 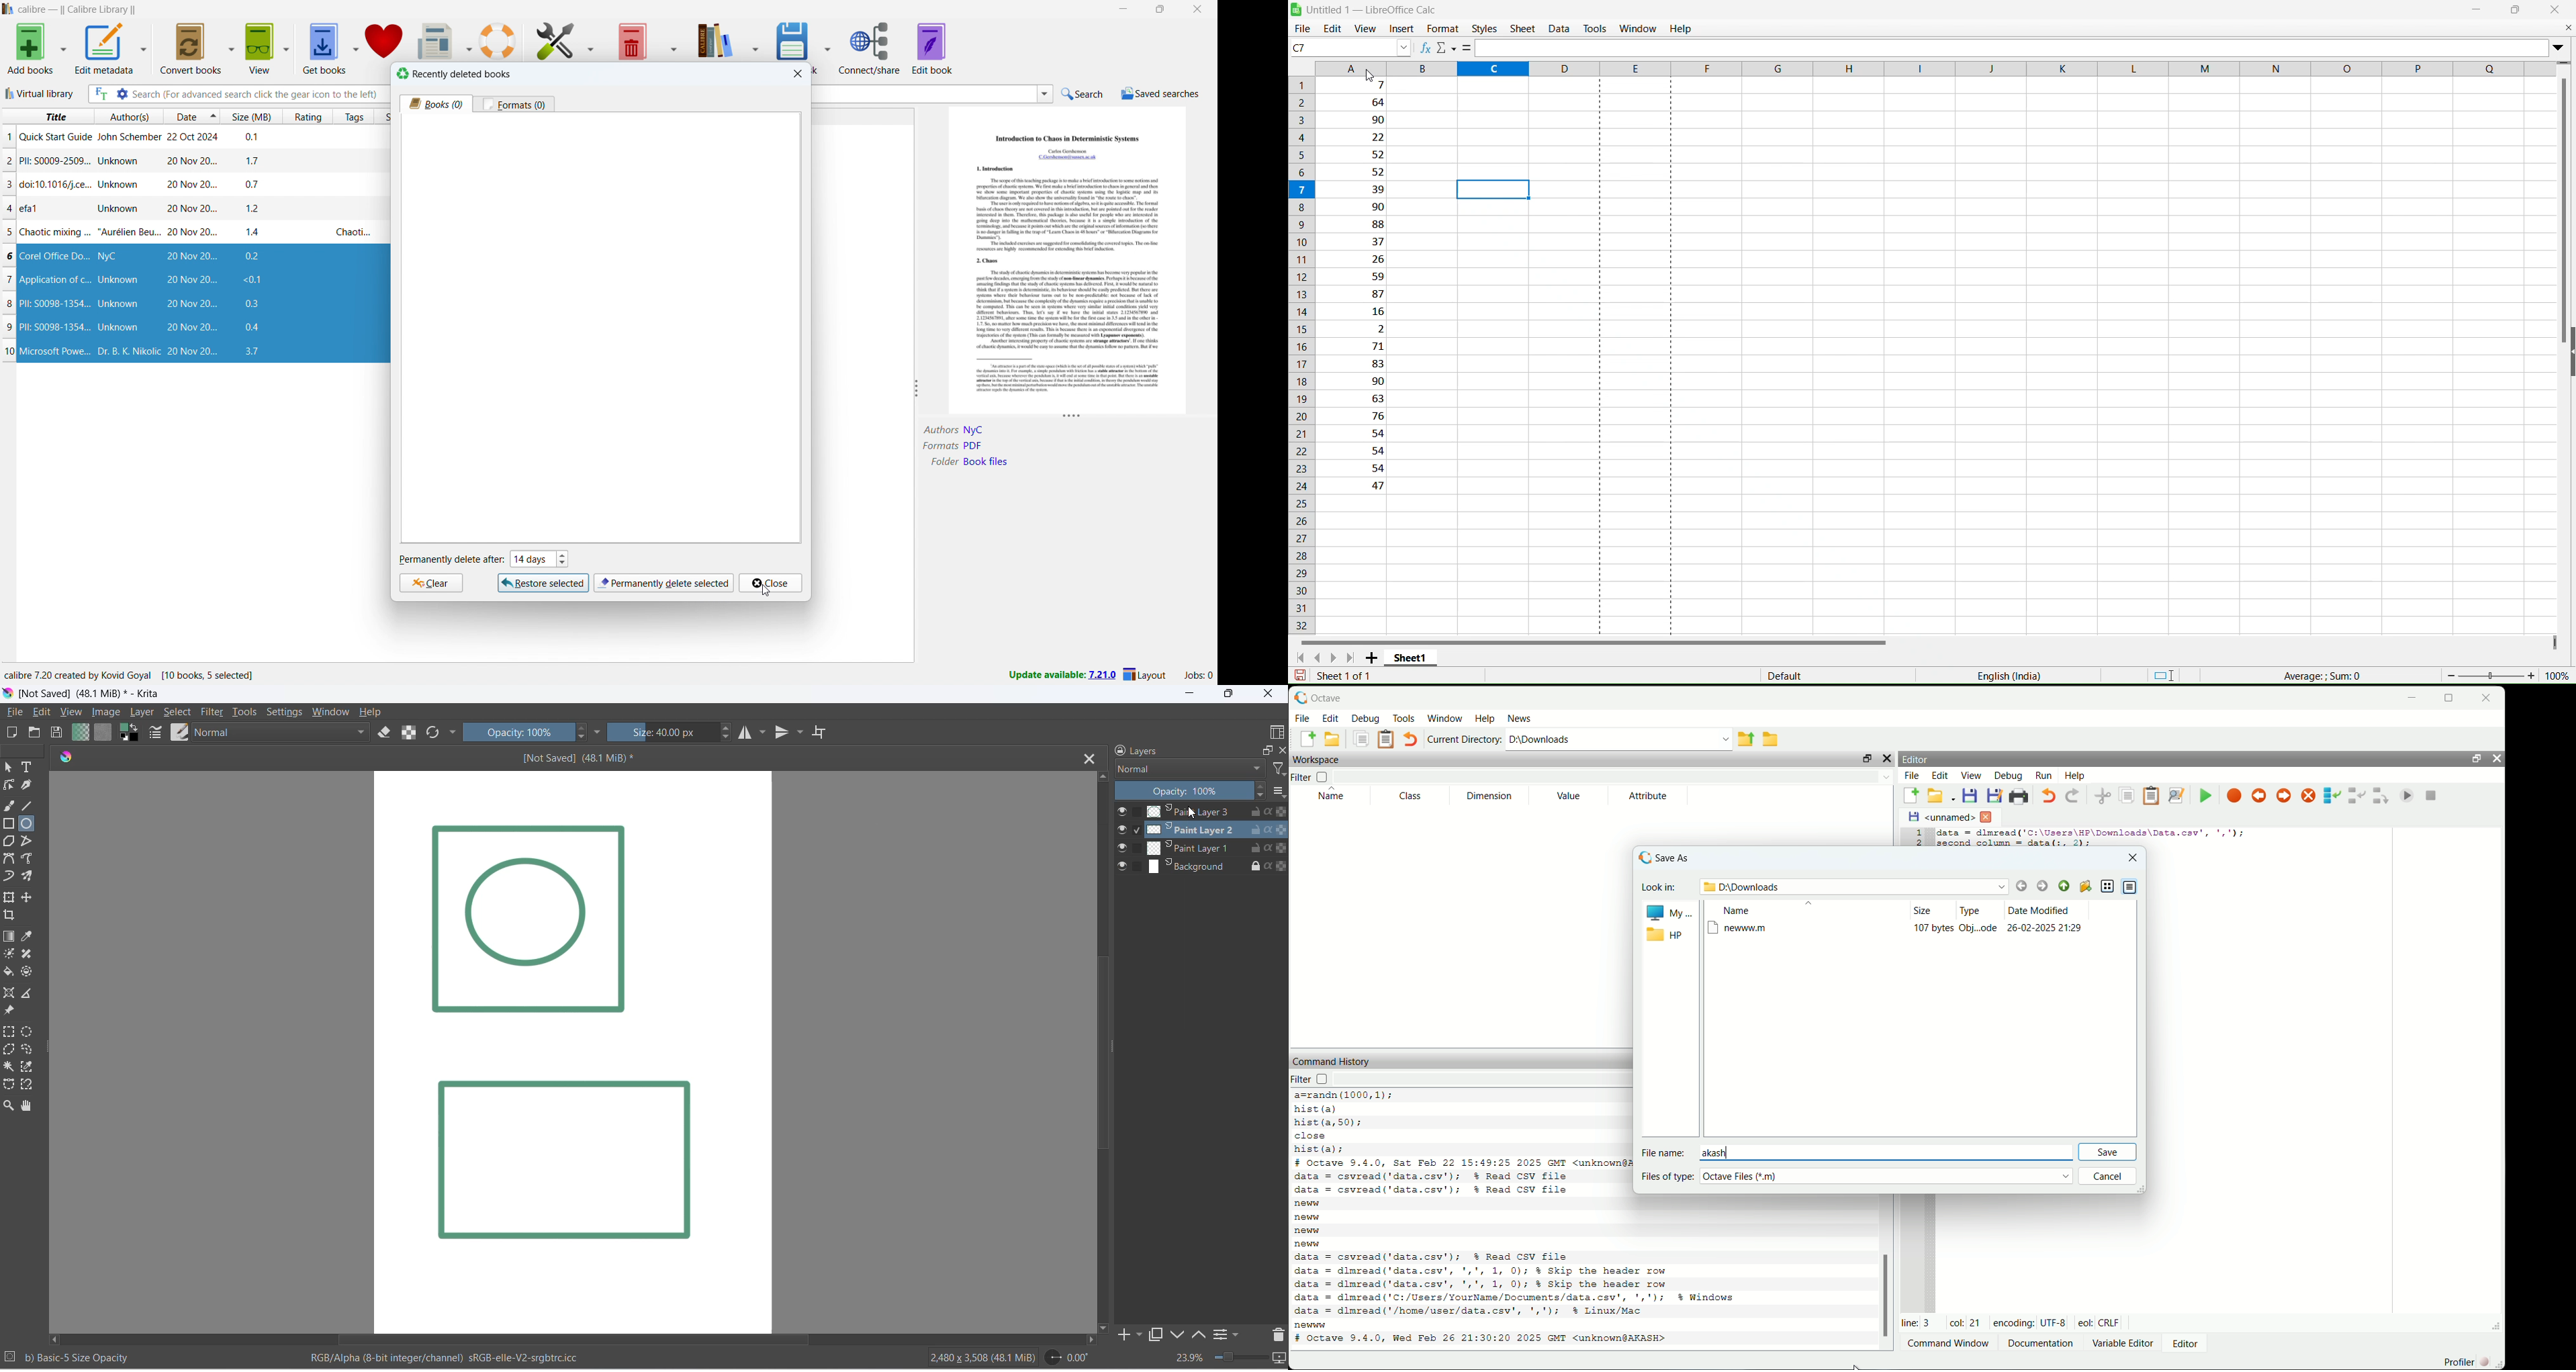 I want to click on add books options, so click(x=63, y=48).